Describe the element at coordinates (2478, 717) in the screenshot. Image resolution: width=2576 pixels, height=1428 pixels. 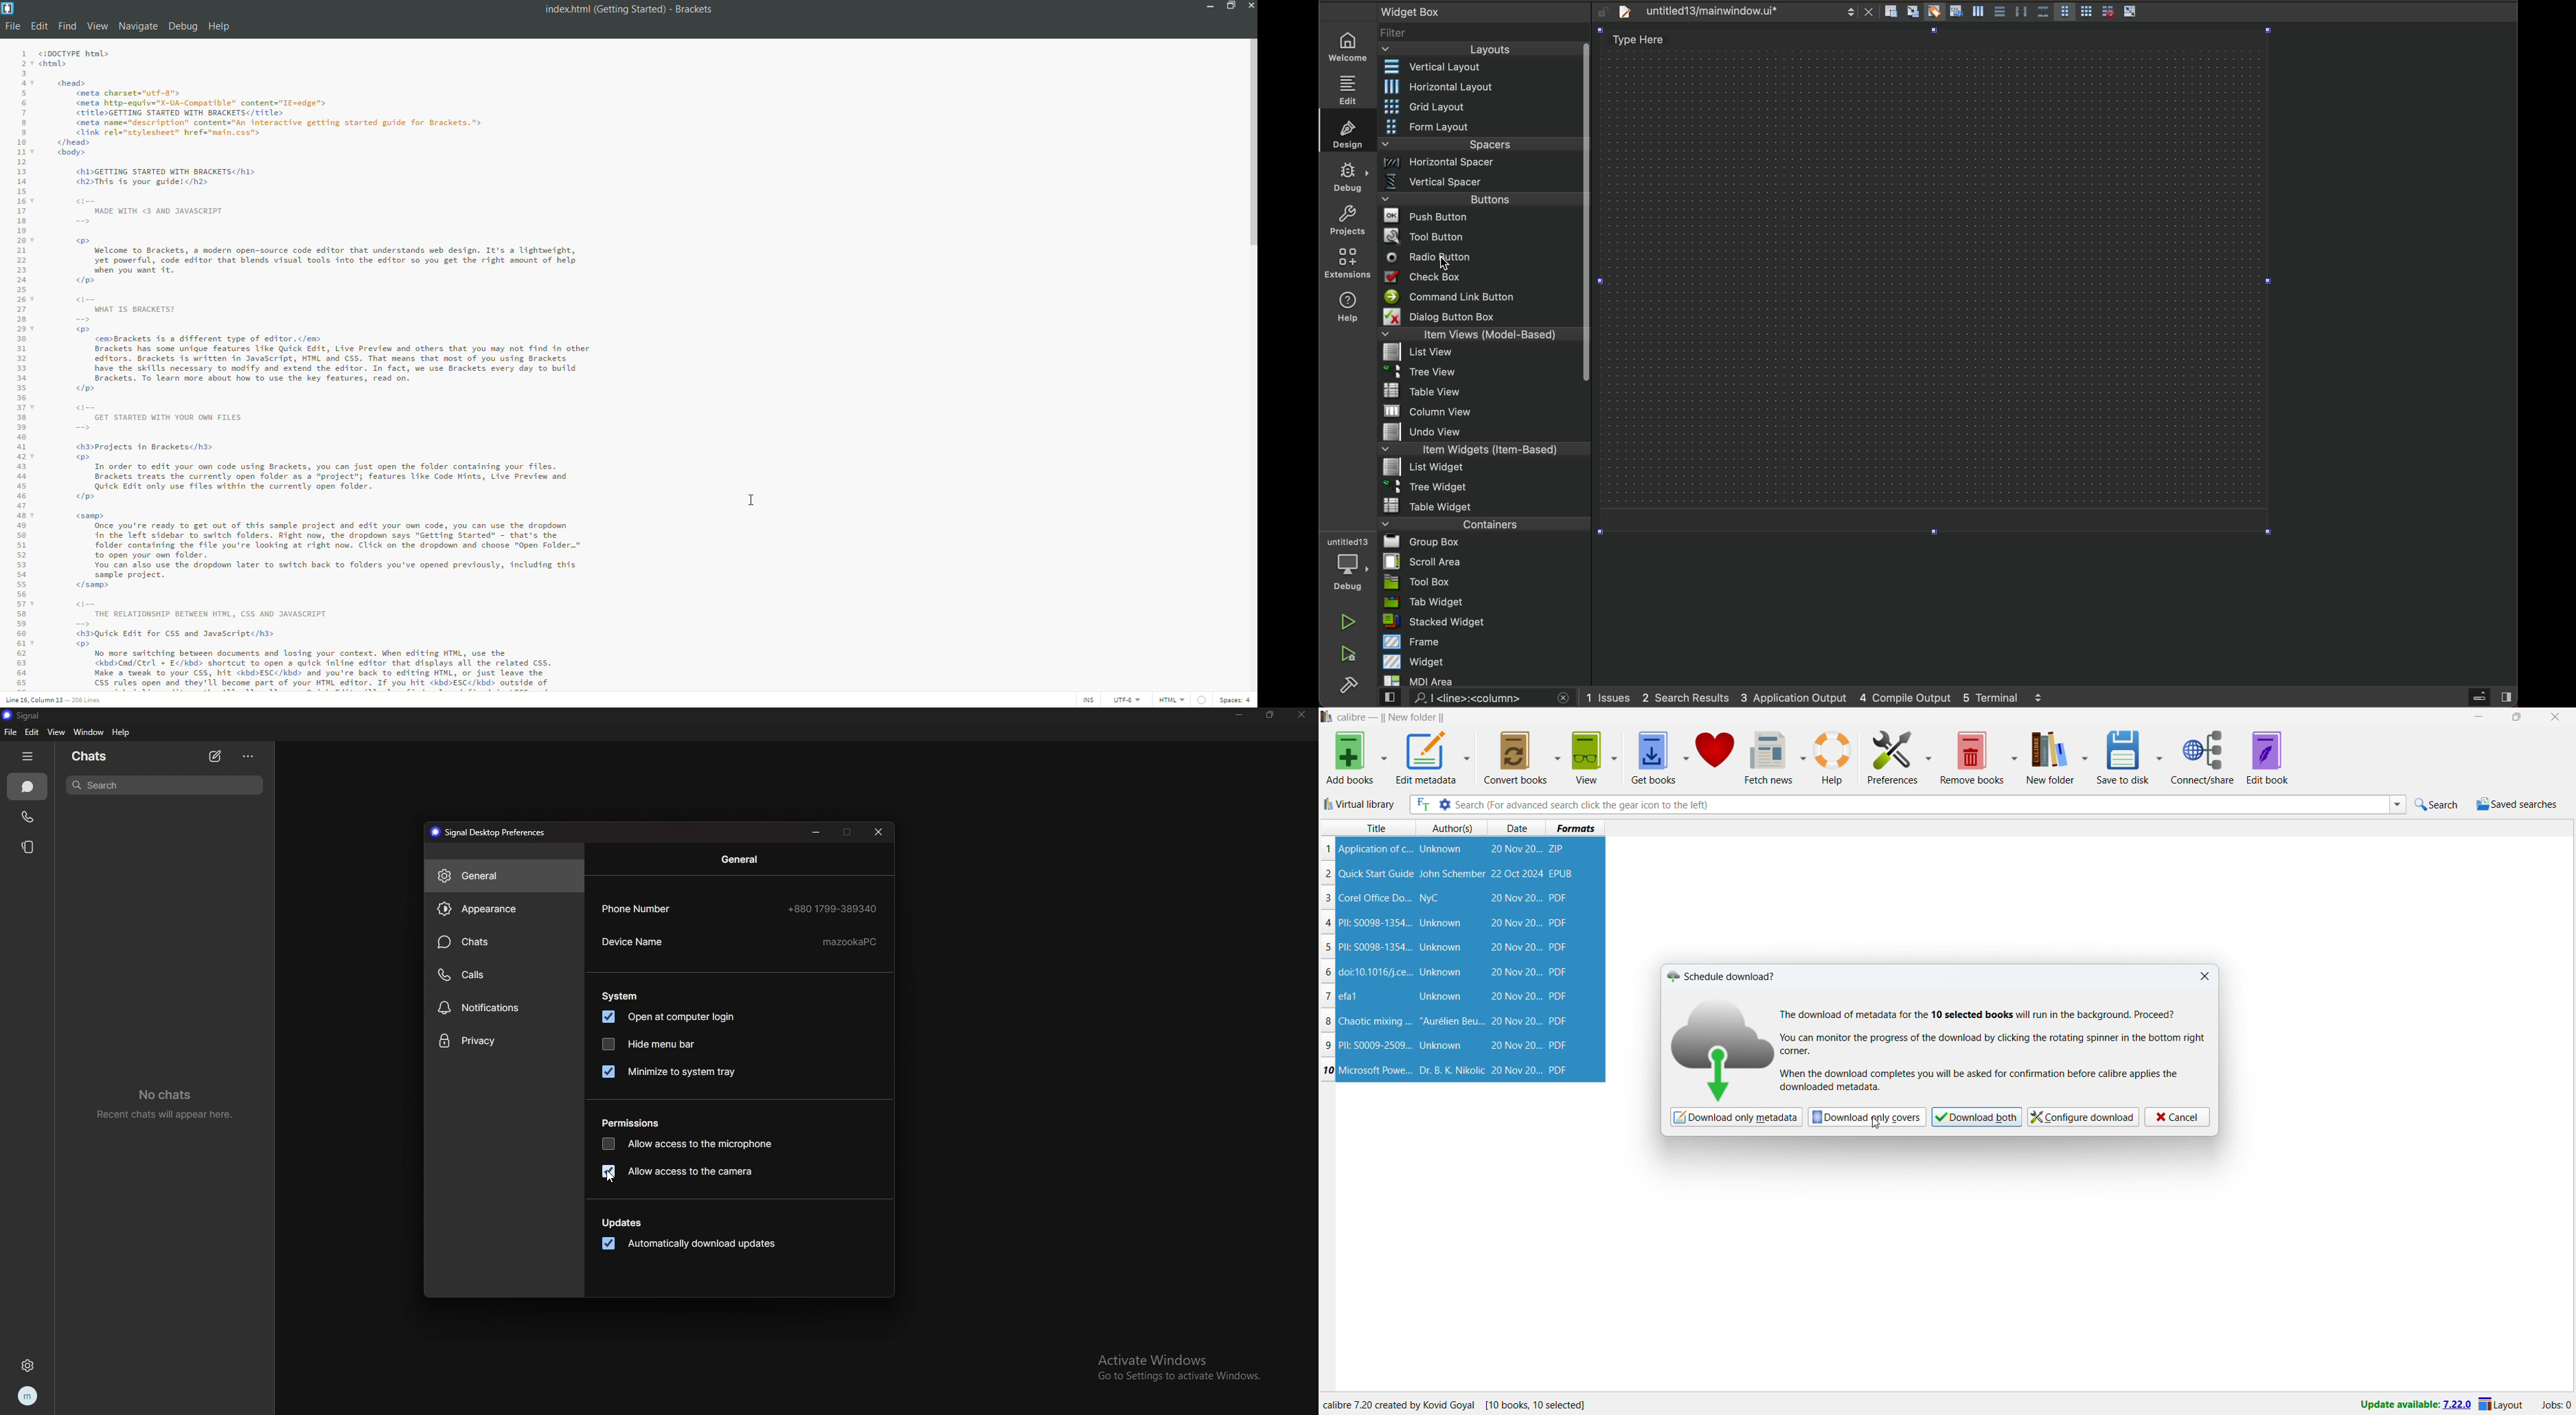
I see `minimize` at that location.